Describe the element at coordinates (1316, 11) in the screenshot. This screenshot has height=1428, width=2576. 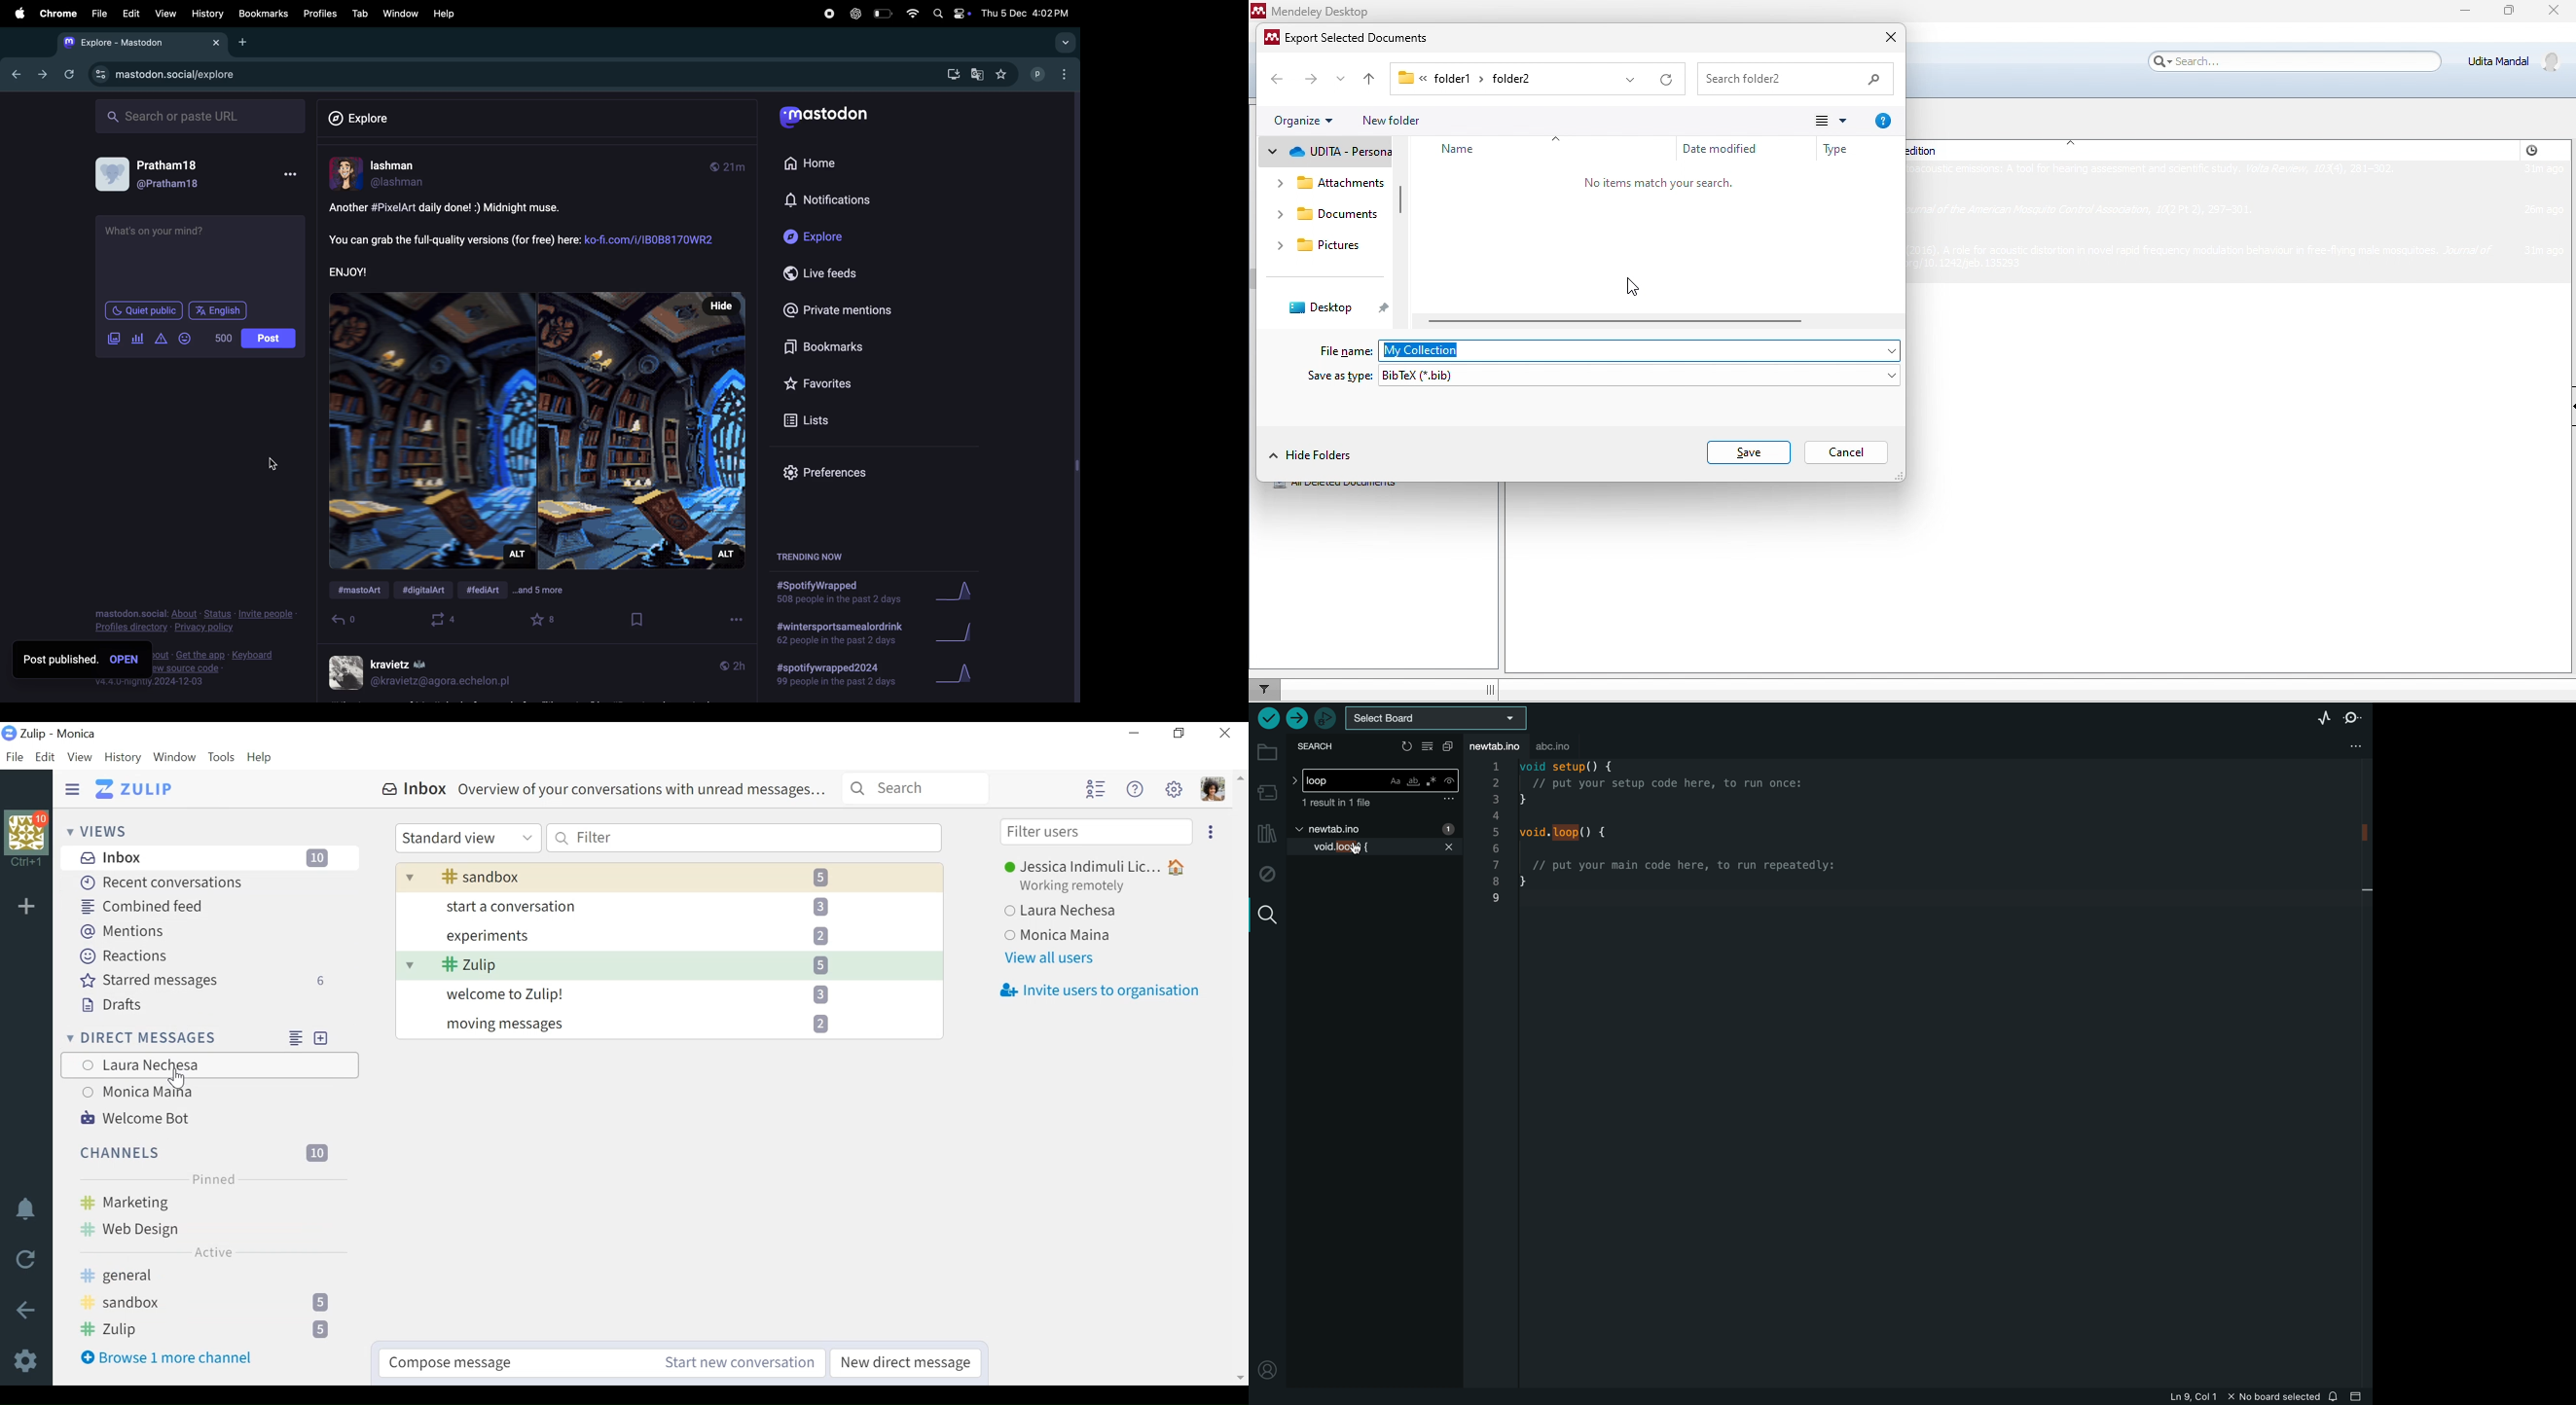
I see `Mendeley Desktop` at that location.